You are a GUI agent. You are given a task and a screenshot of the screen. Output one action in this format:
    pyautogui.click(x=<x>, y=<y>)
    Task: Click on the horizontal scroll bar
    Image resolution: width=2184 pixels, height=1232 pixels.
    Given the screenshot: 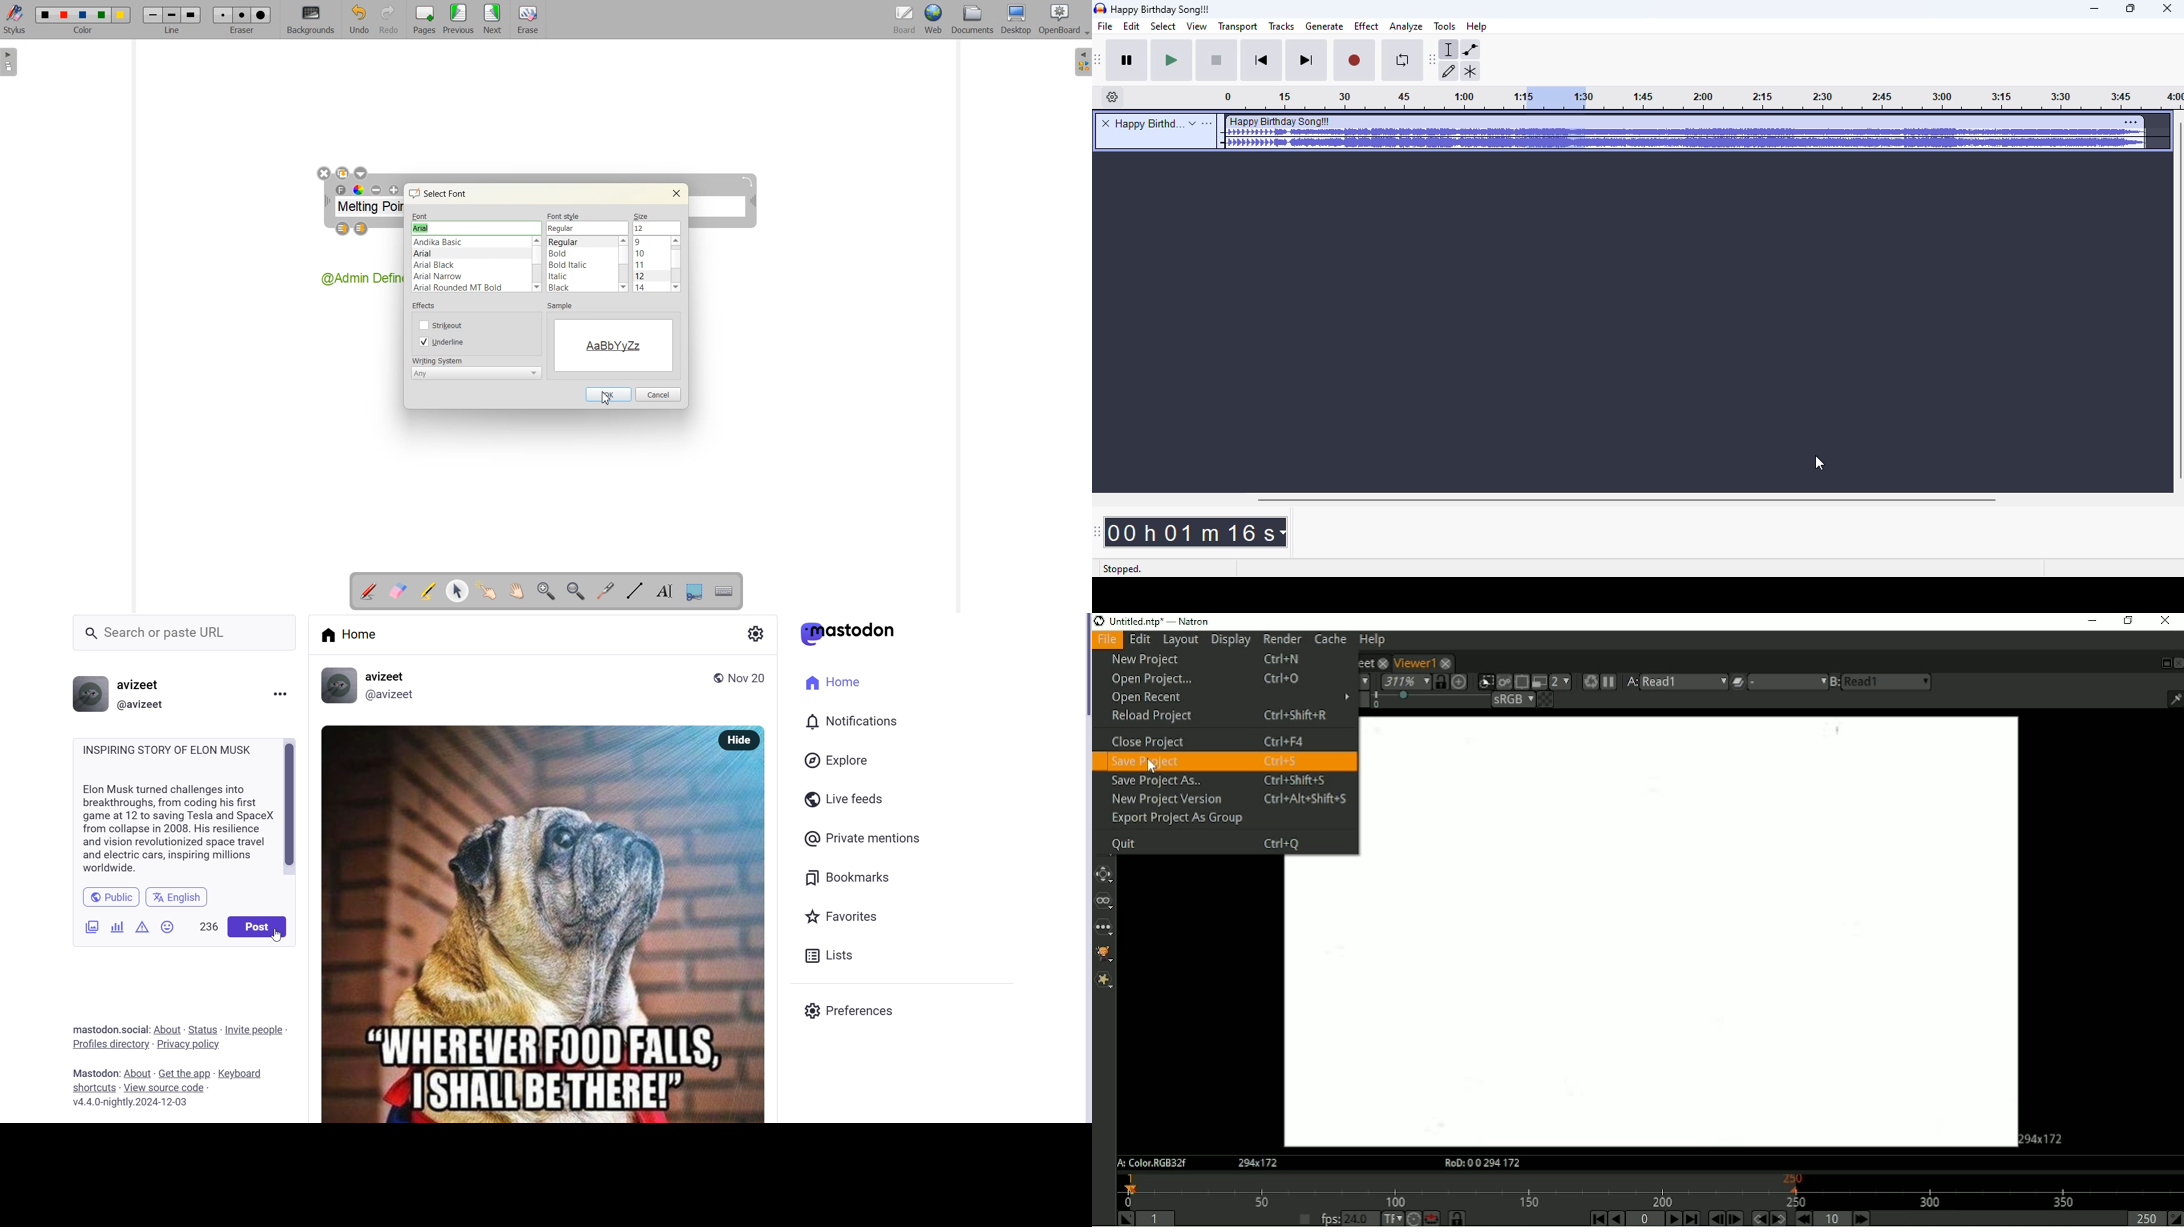 What is the action you would take?
    pyautogui.click(x=1628, y=500)
    